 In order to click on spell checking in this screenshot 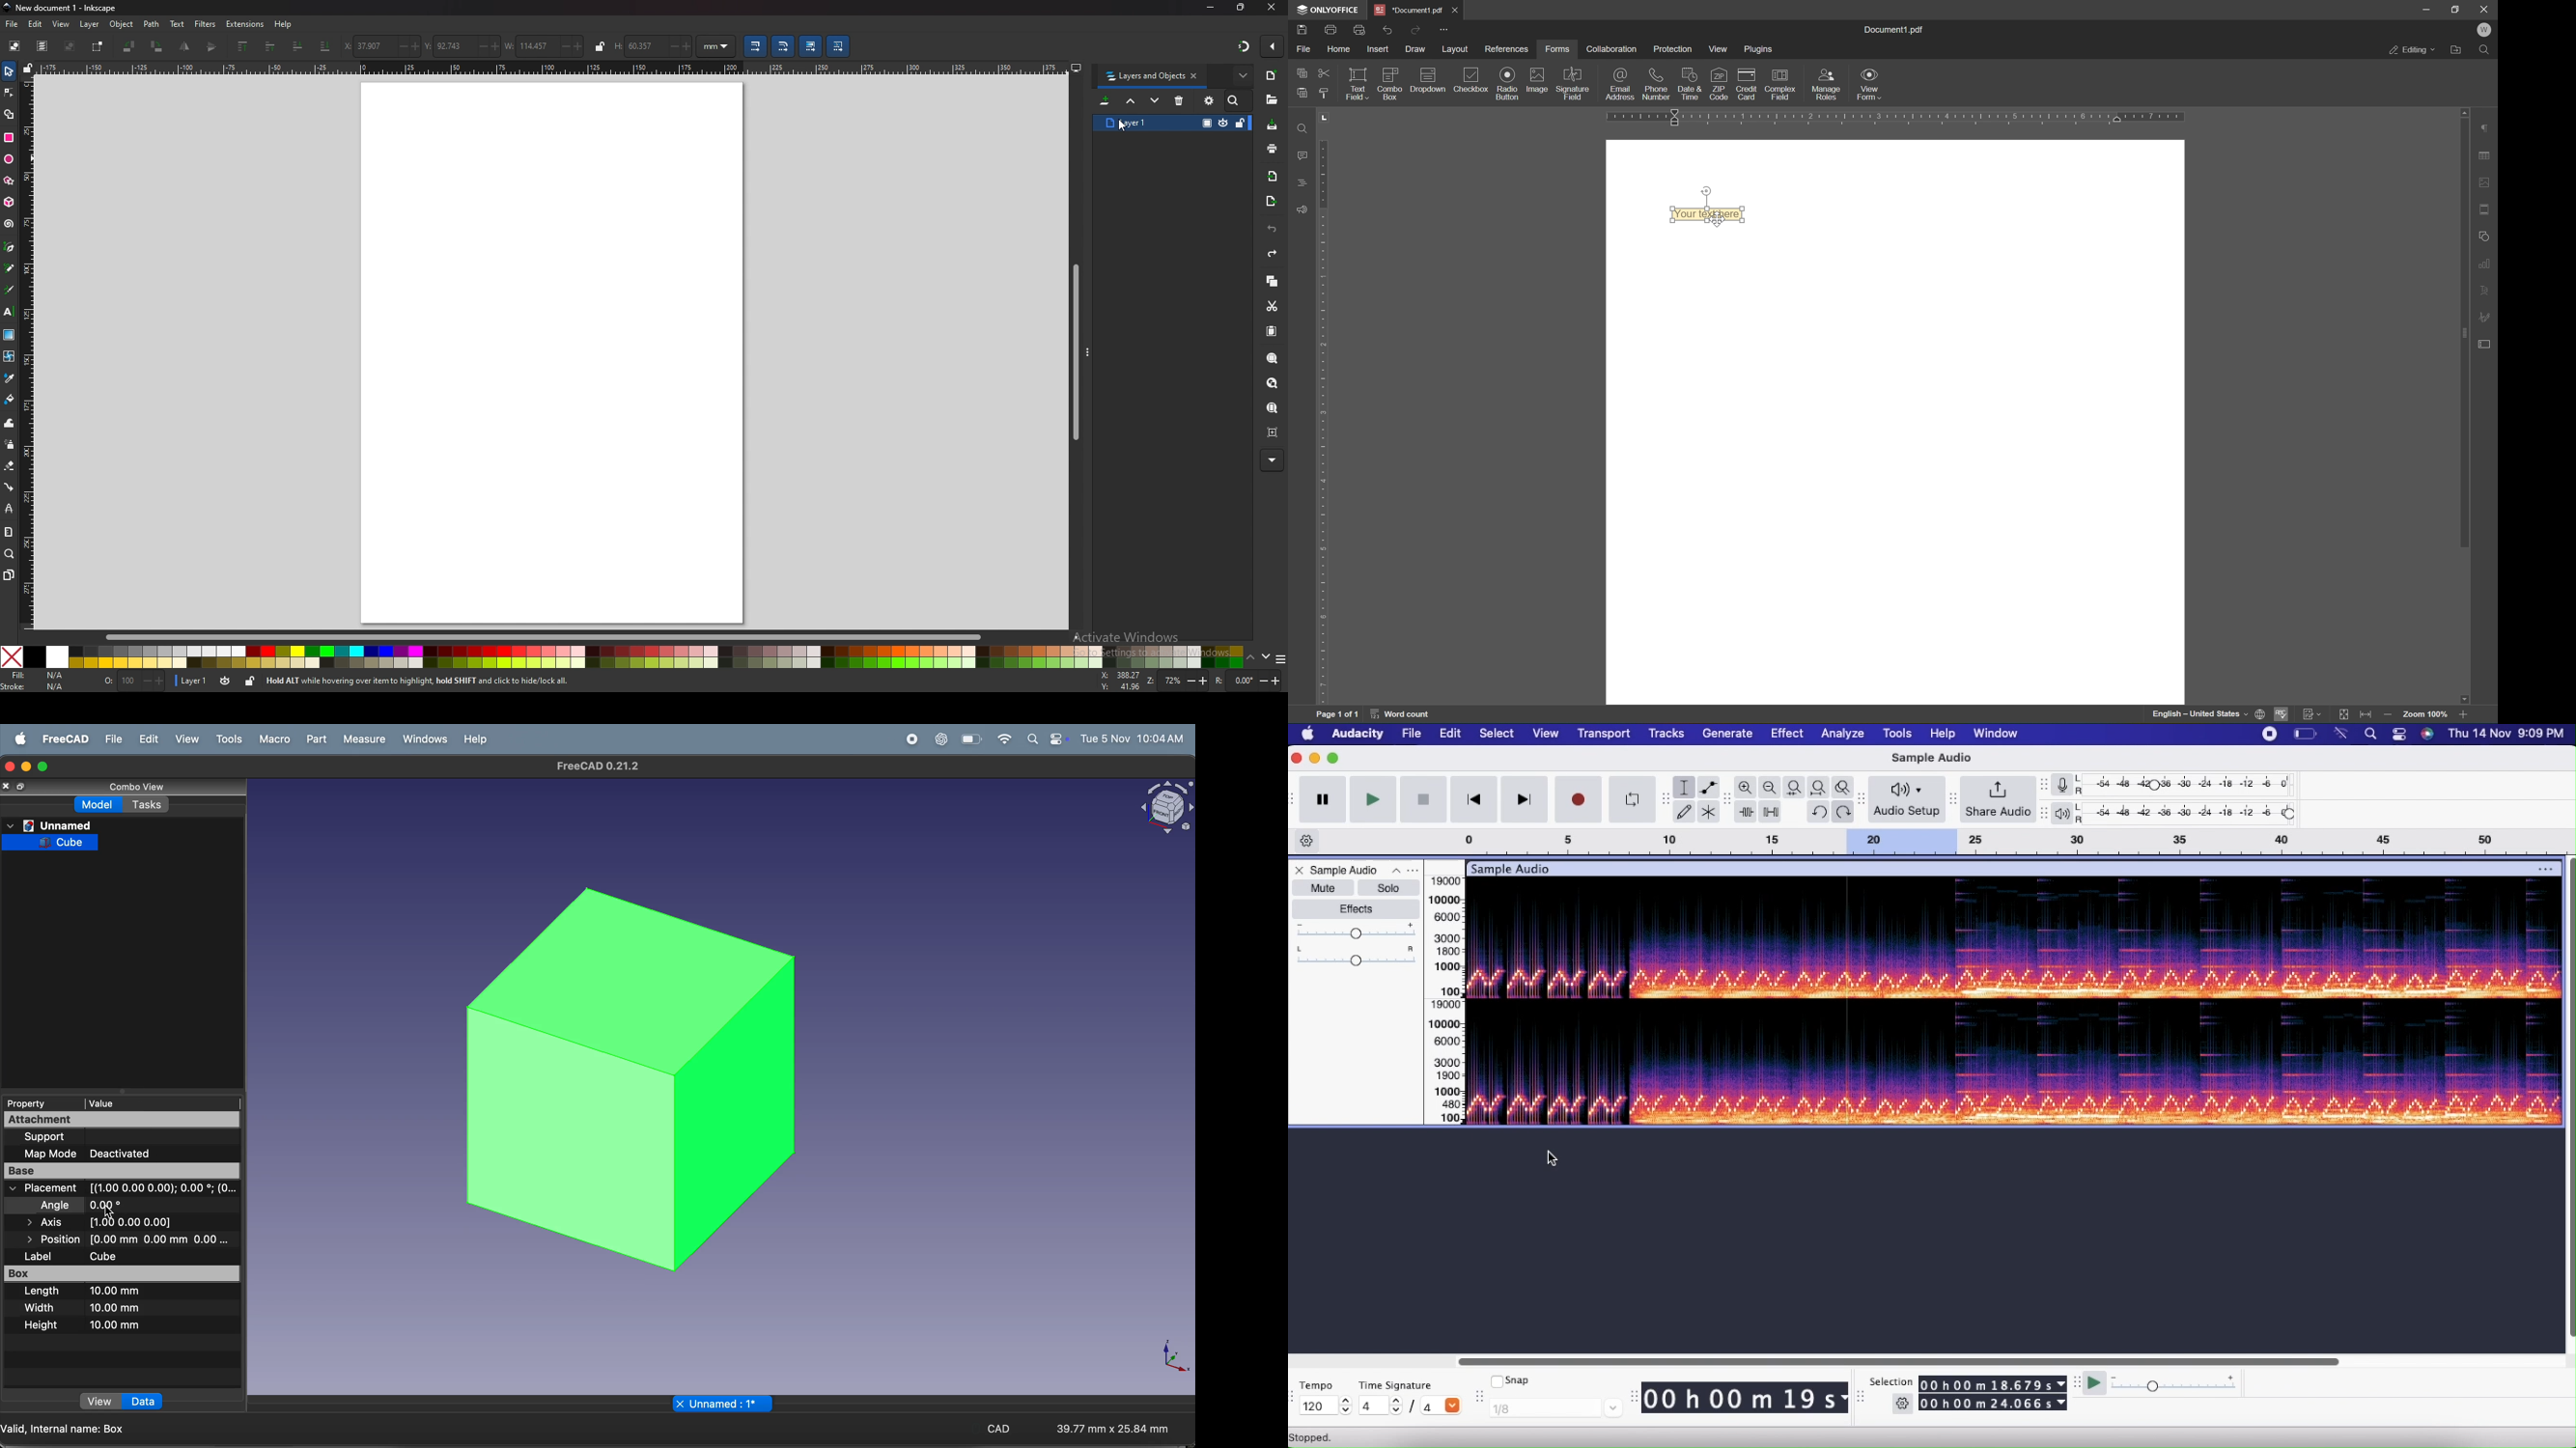, I will do `click(2283, 714)`.